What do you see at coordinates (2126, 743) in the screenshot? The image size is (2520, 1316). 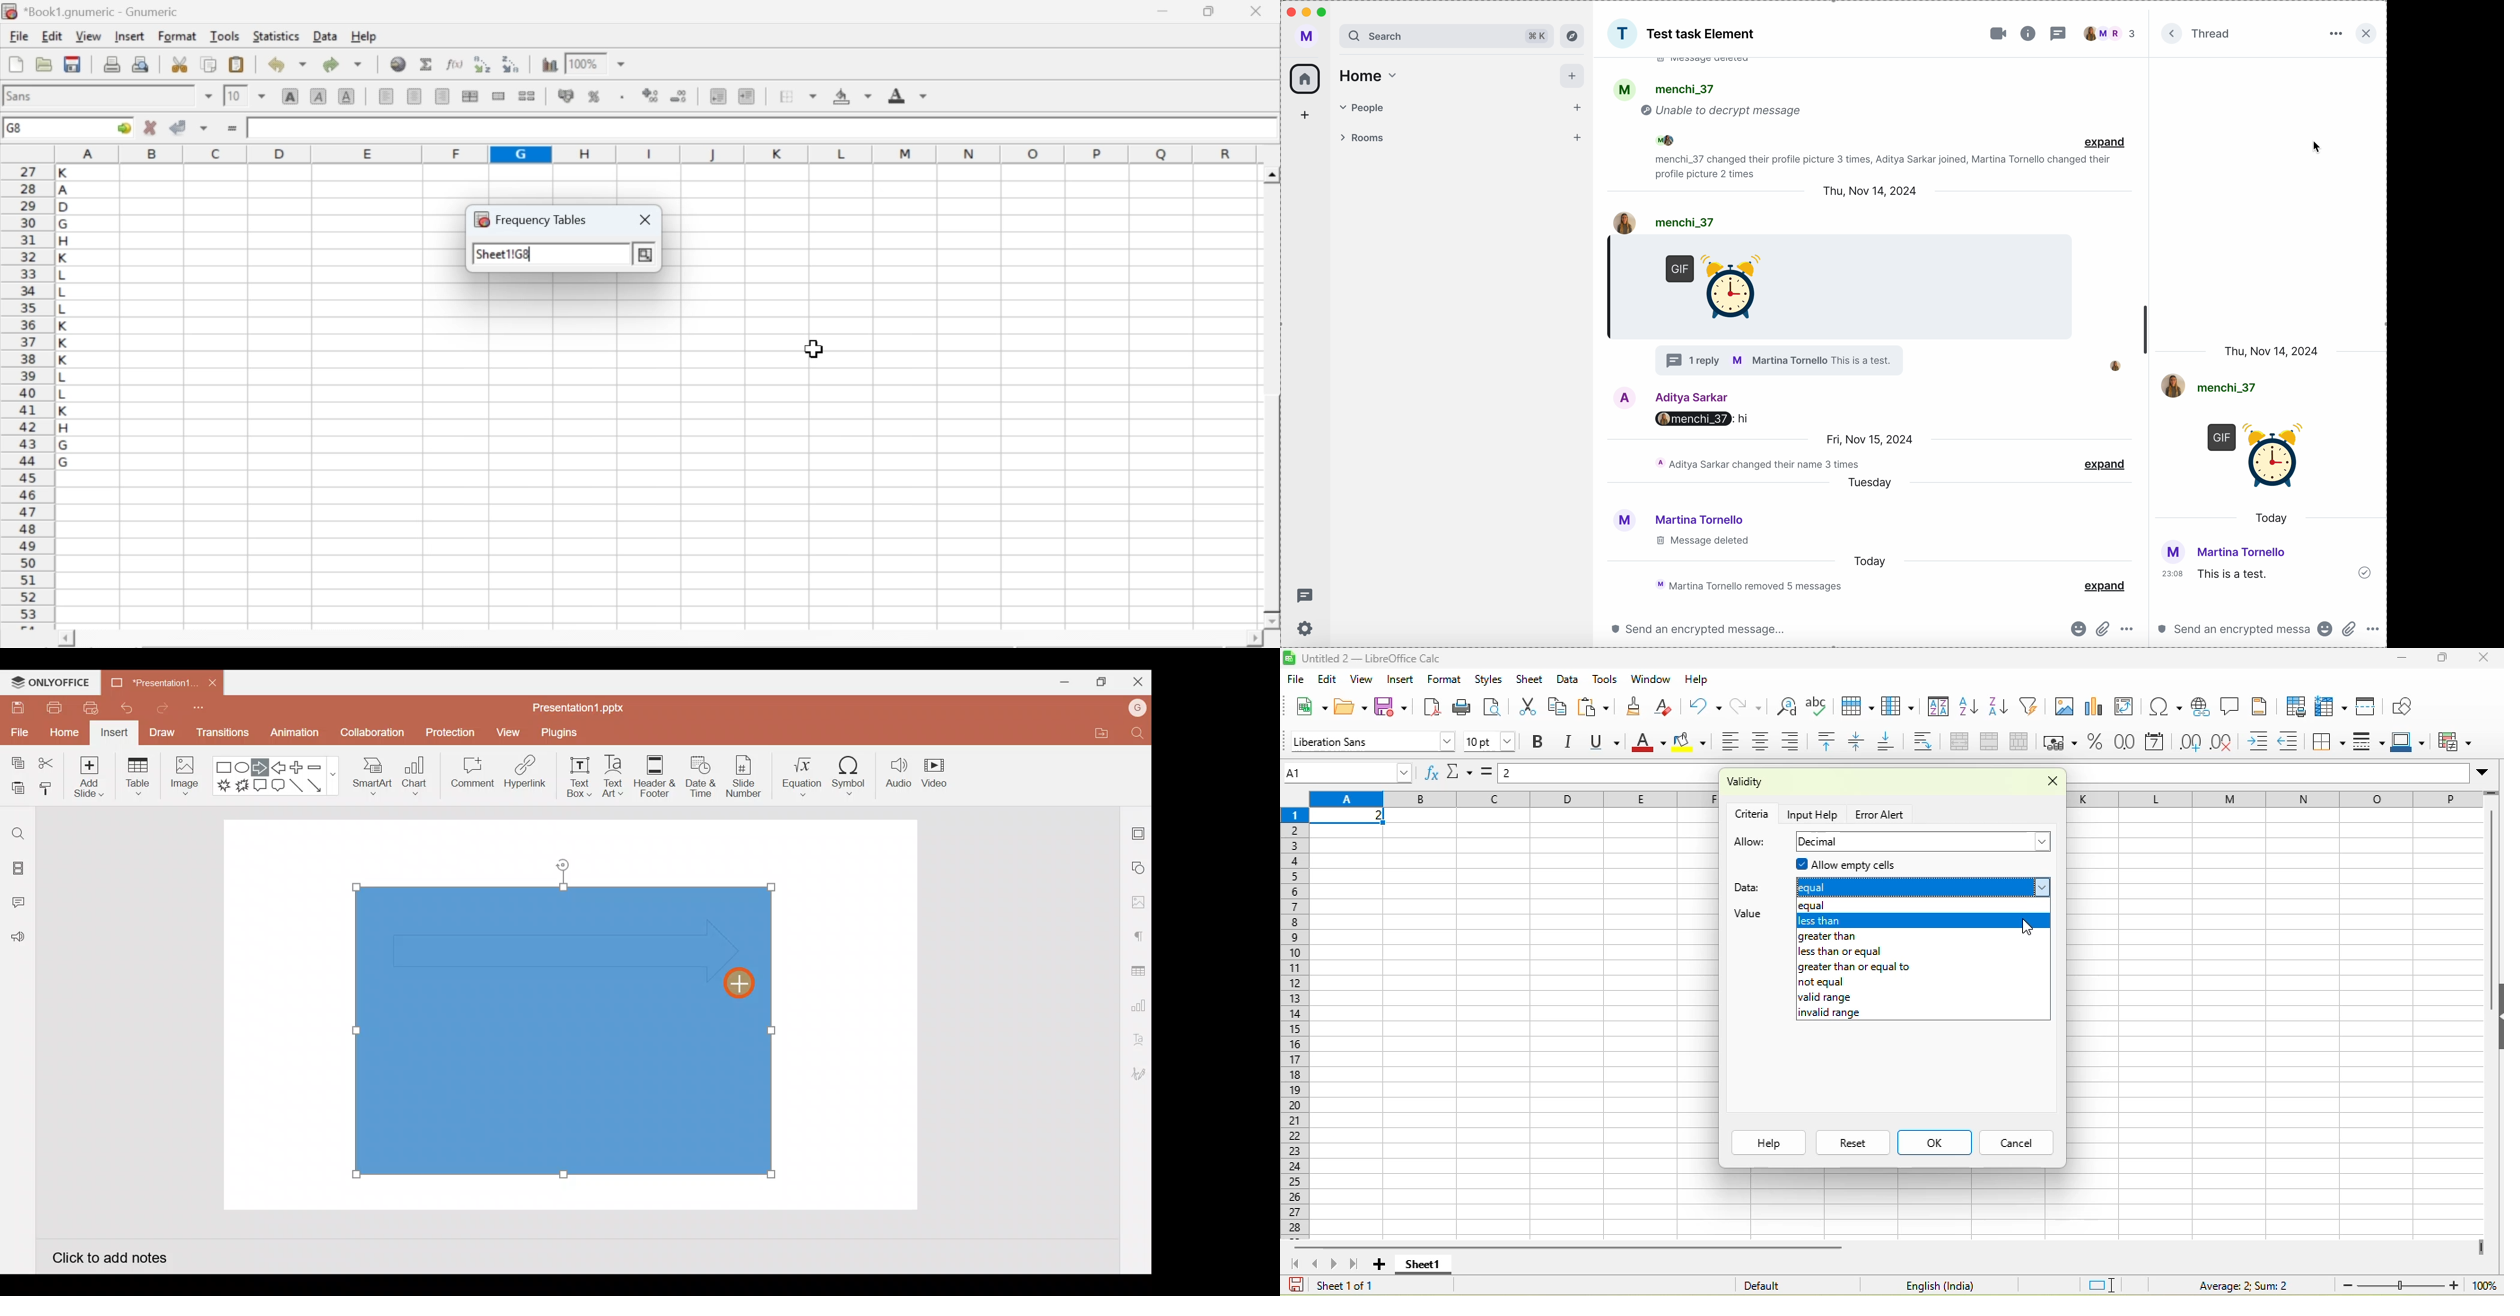 I see `format as number` at bounding box center [2126, 743].